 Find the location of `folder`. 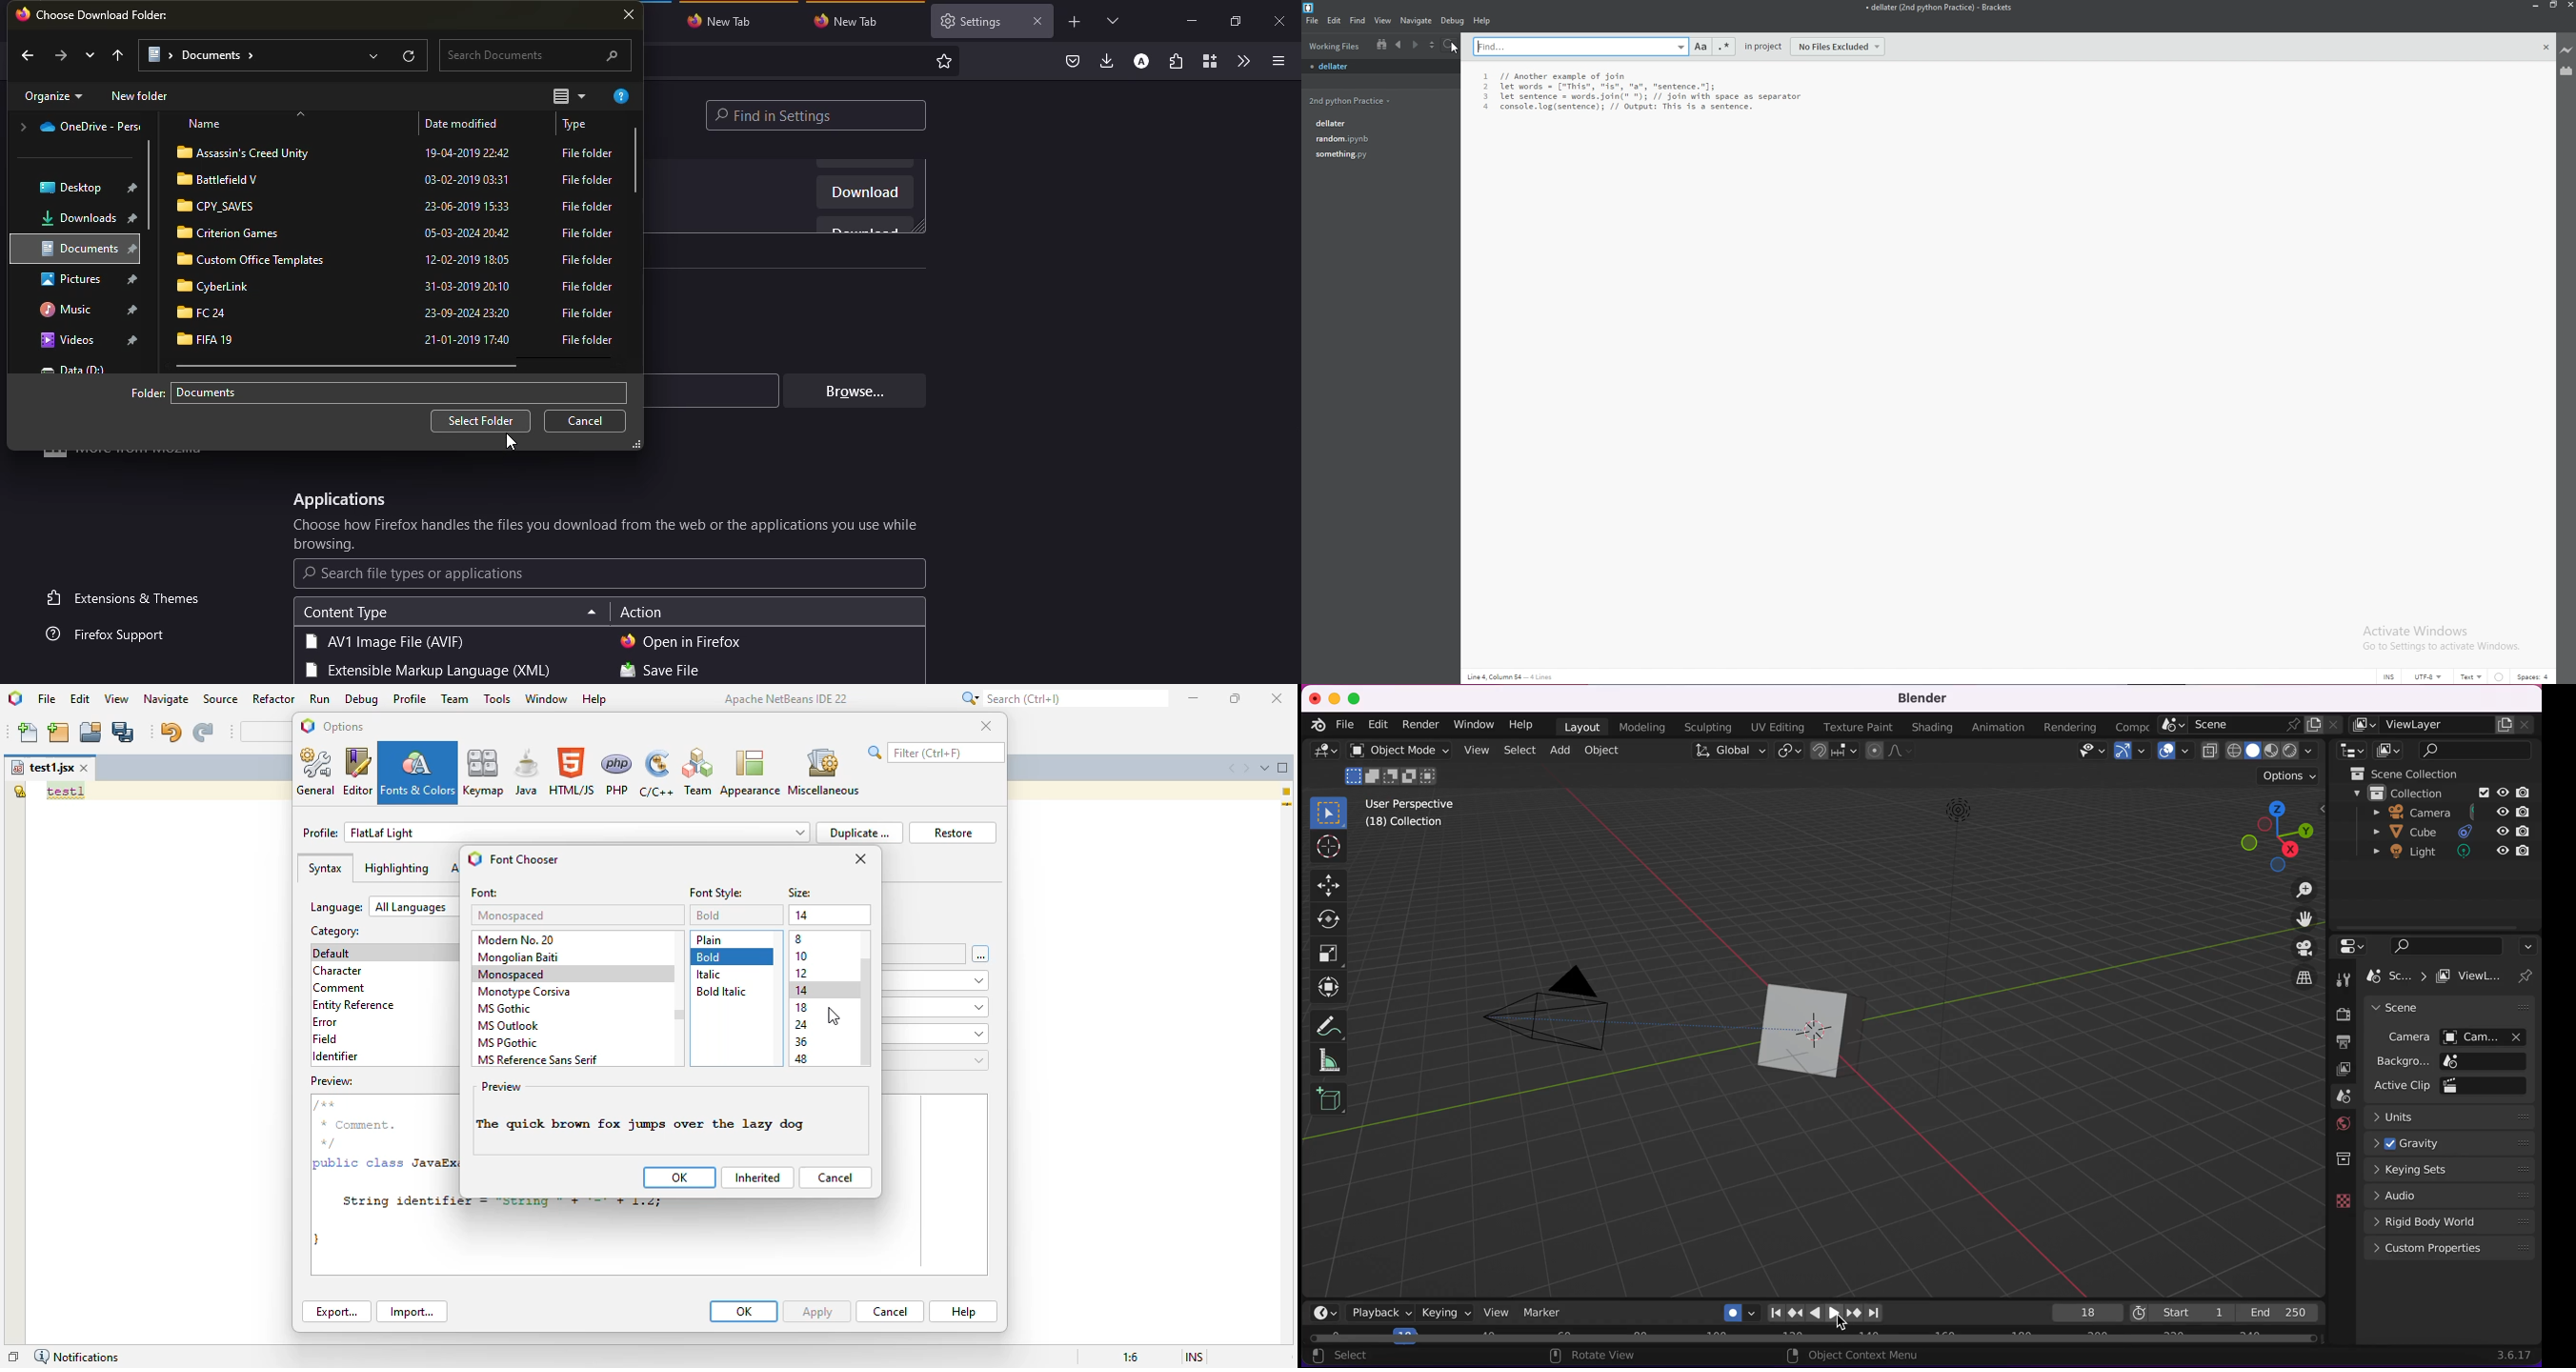

folder is located at coordinates (224, 205).